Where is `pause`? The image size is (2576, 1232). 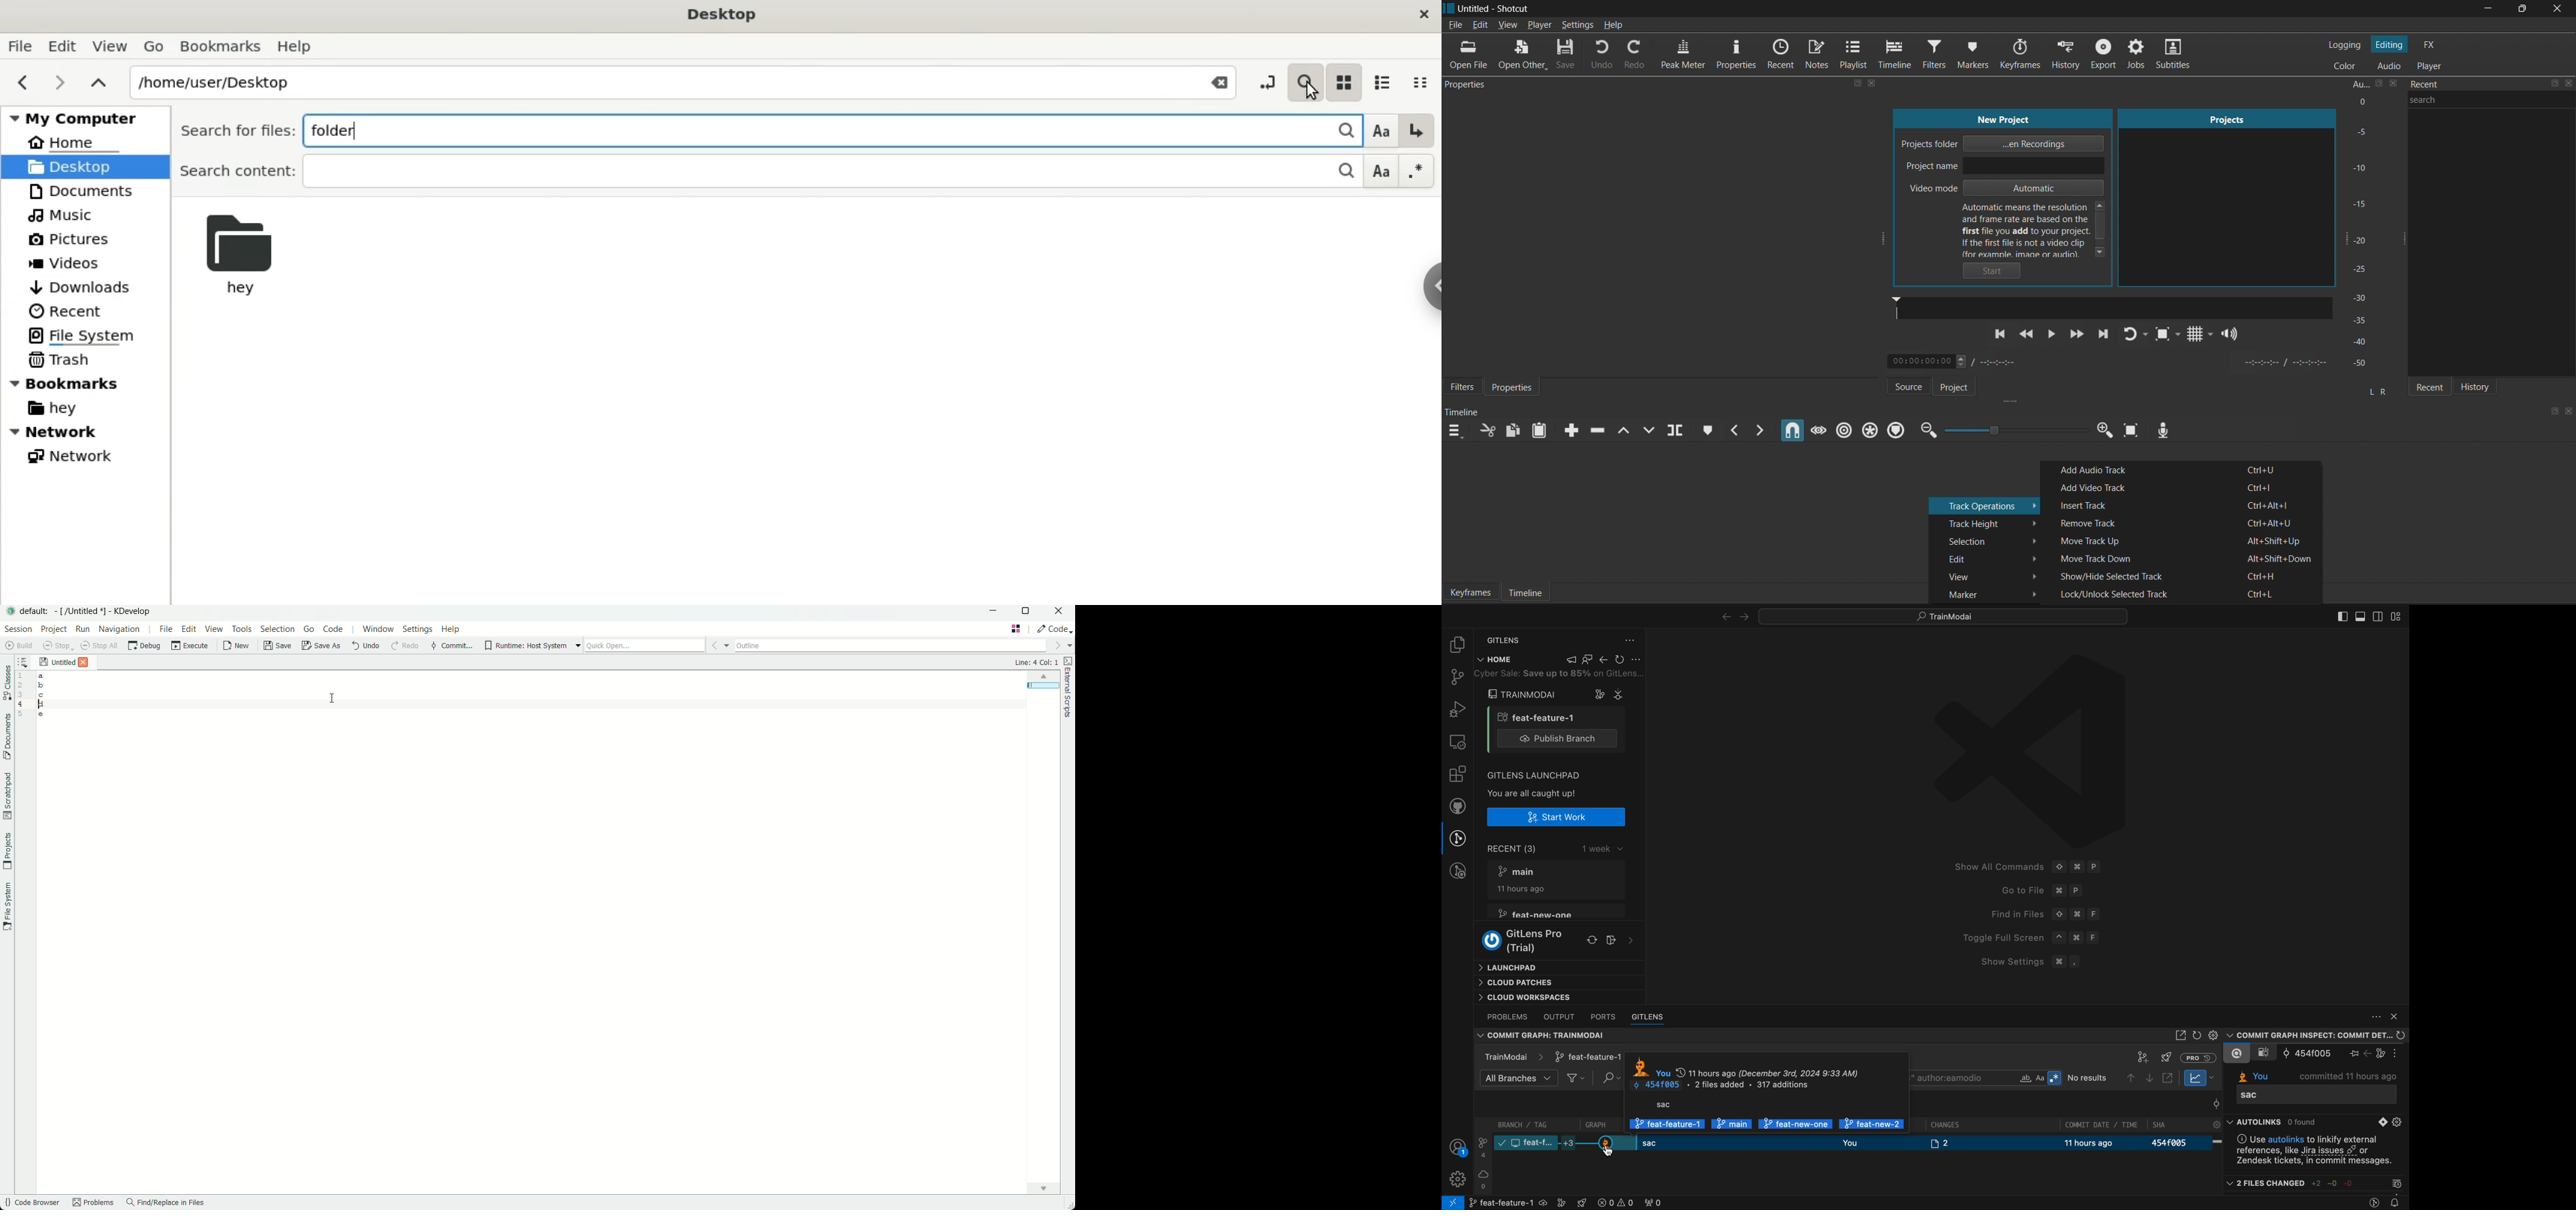
pause is located at coordinates (2052, 334).